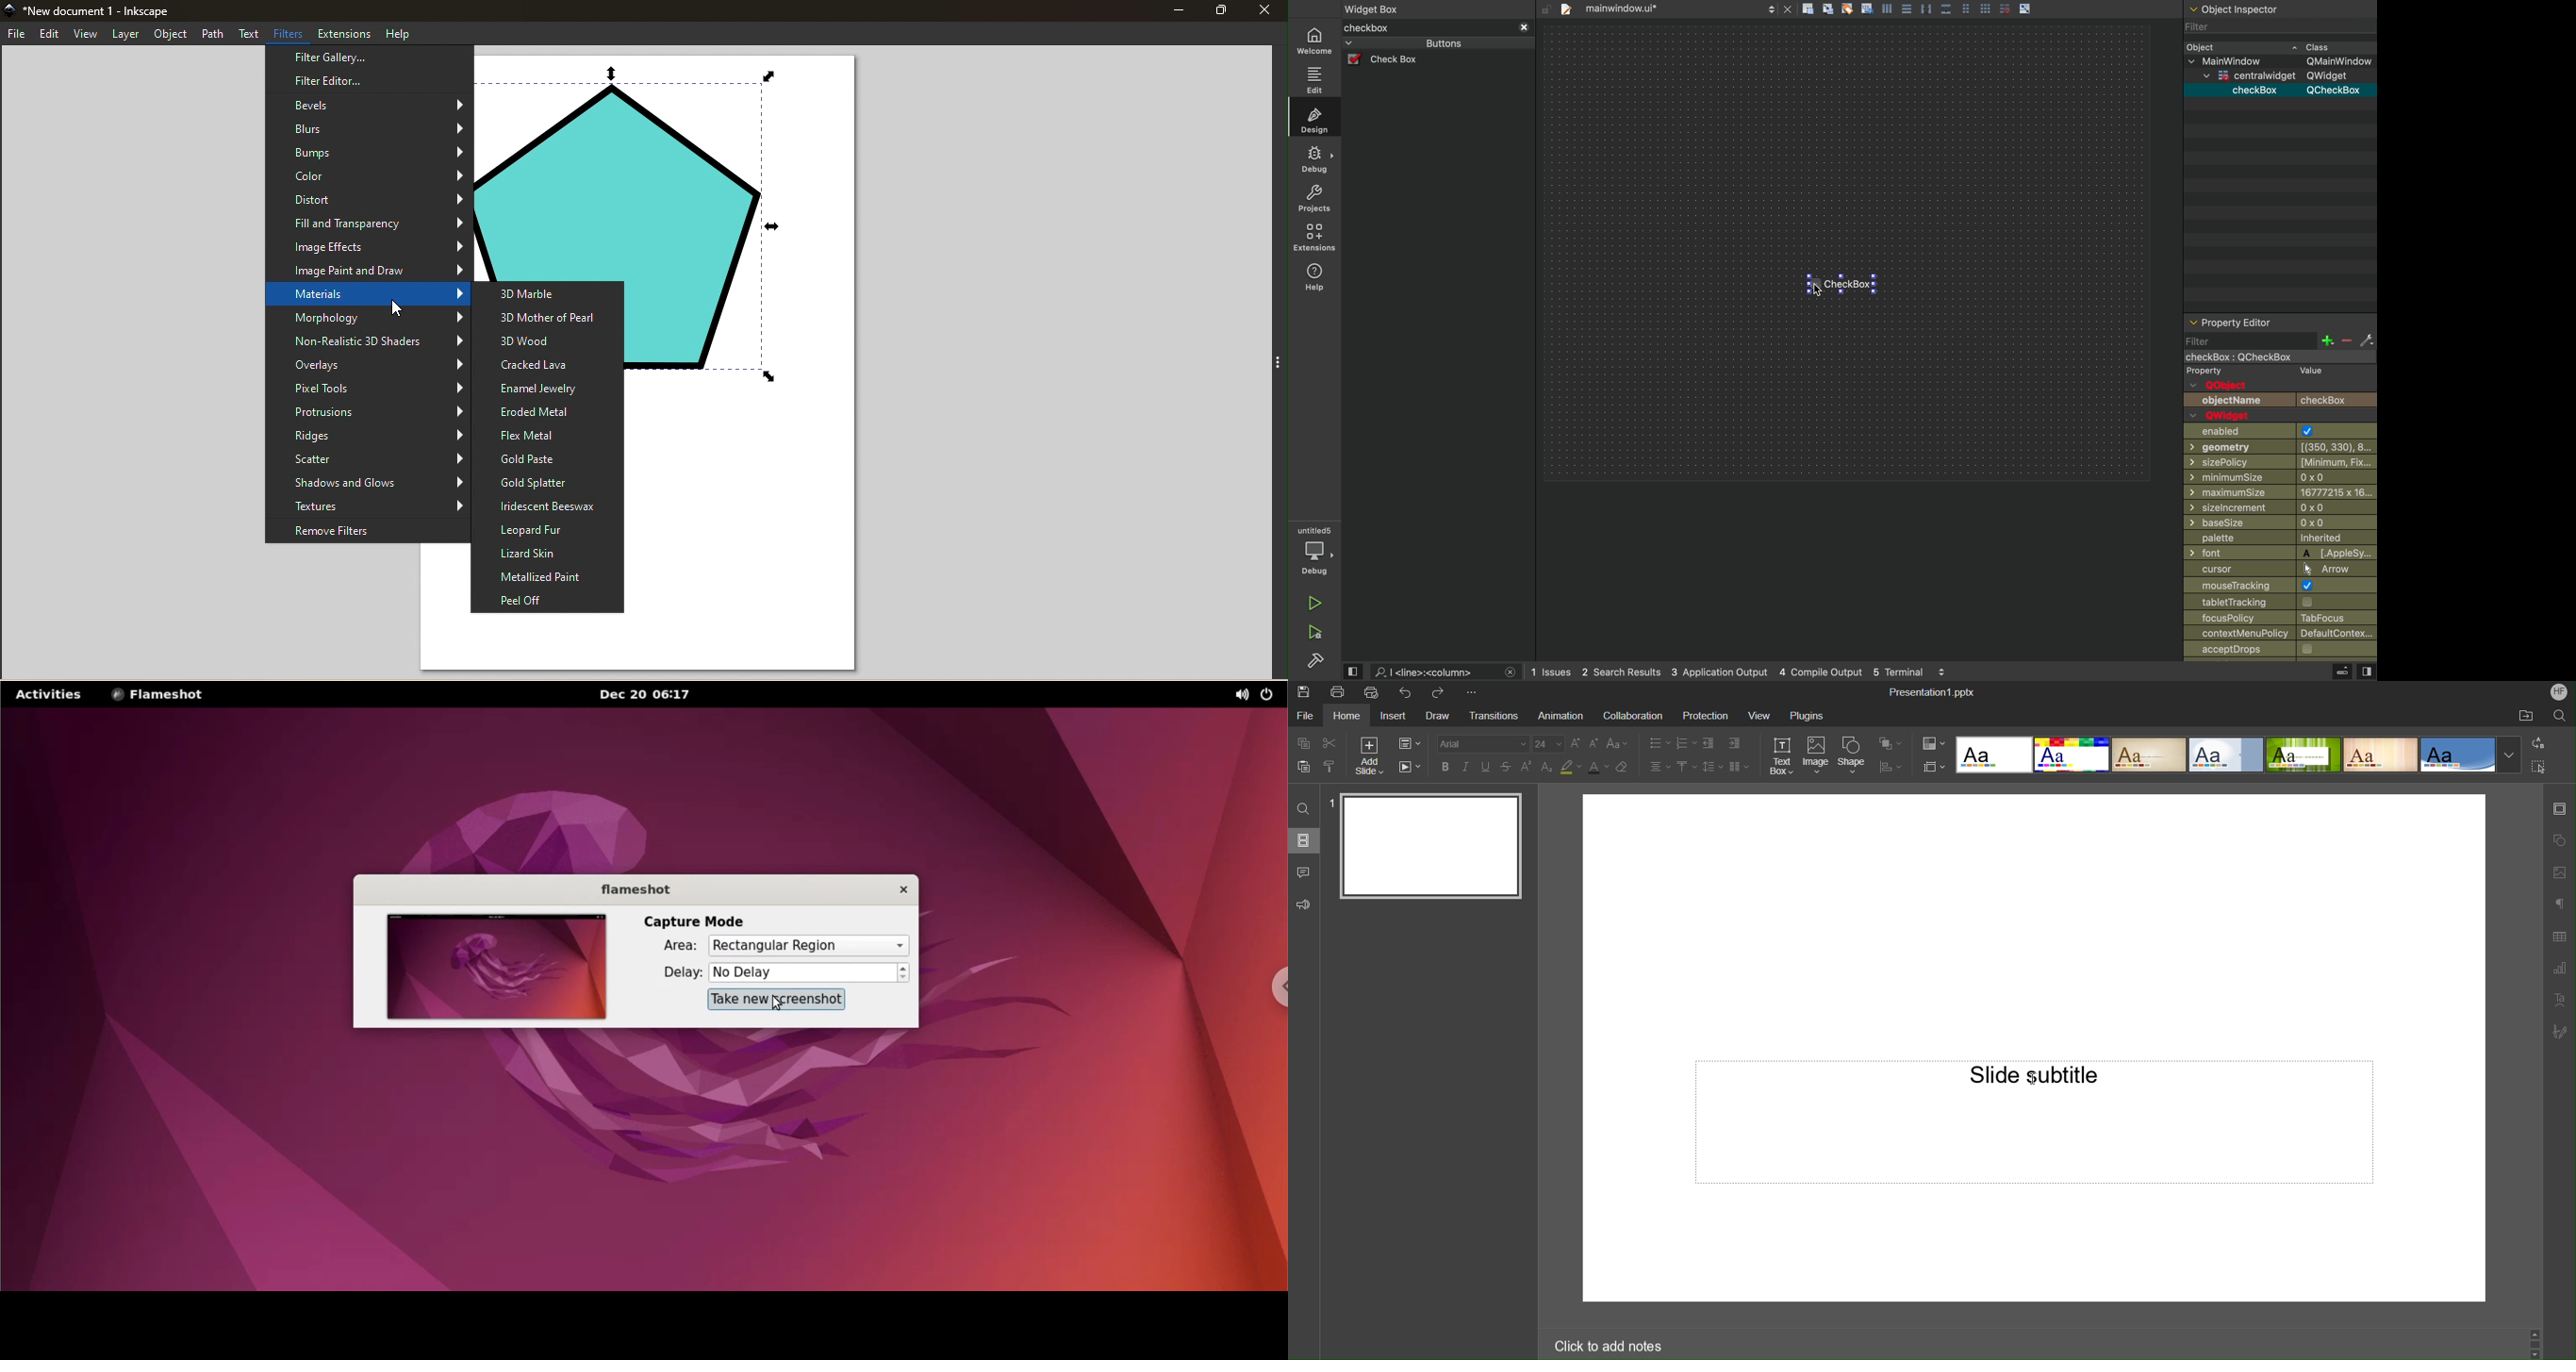 This screenshot has height=1372, width=2576. What do you see at coordinates (369, 177) in the screenshot?
I see `Color` at bounding box center [369, 177].